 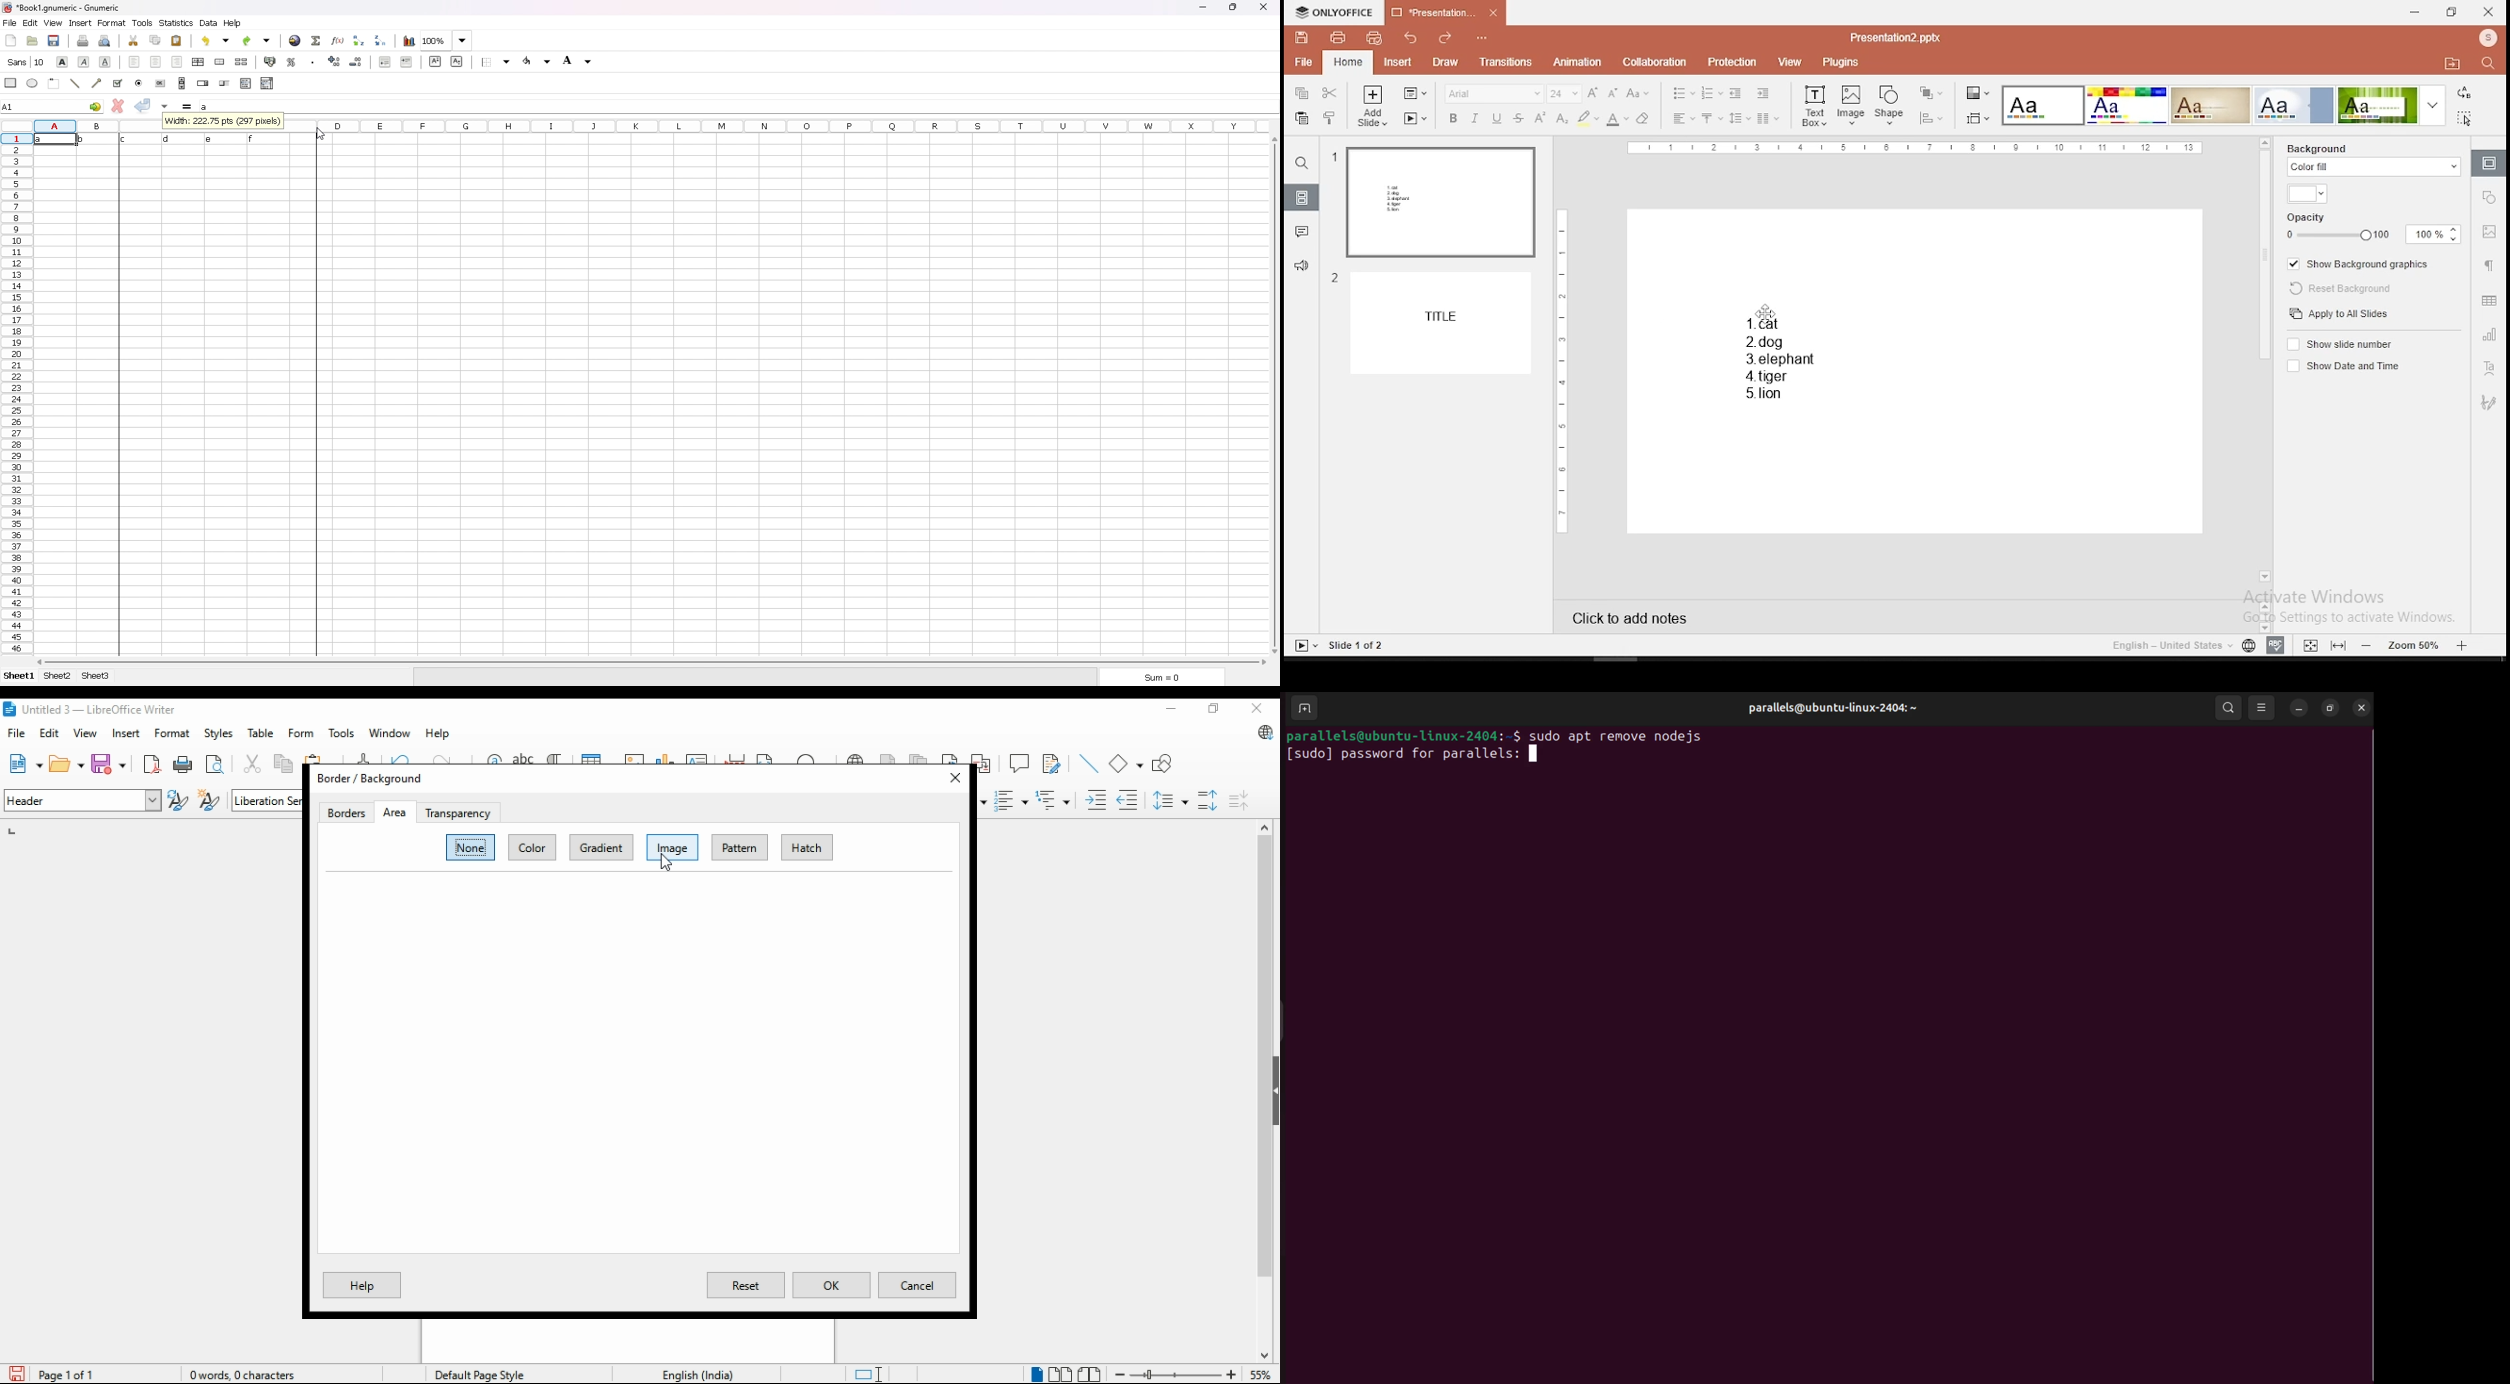 What do you see at coordinates (2371, 229) in the screenshot?
I see `opacity` at bounding box center [2371, 229].